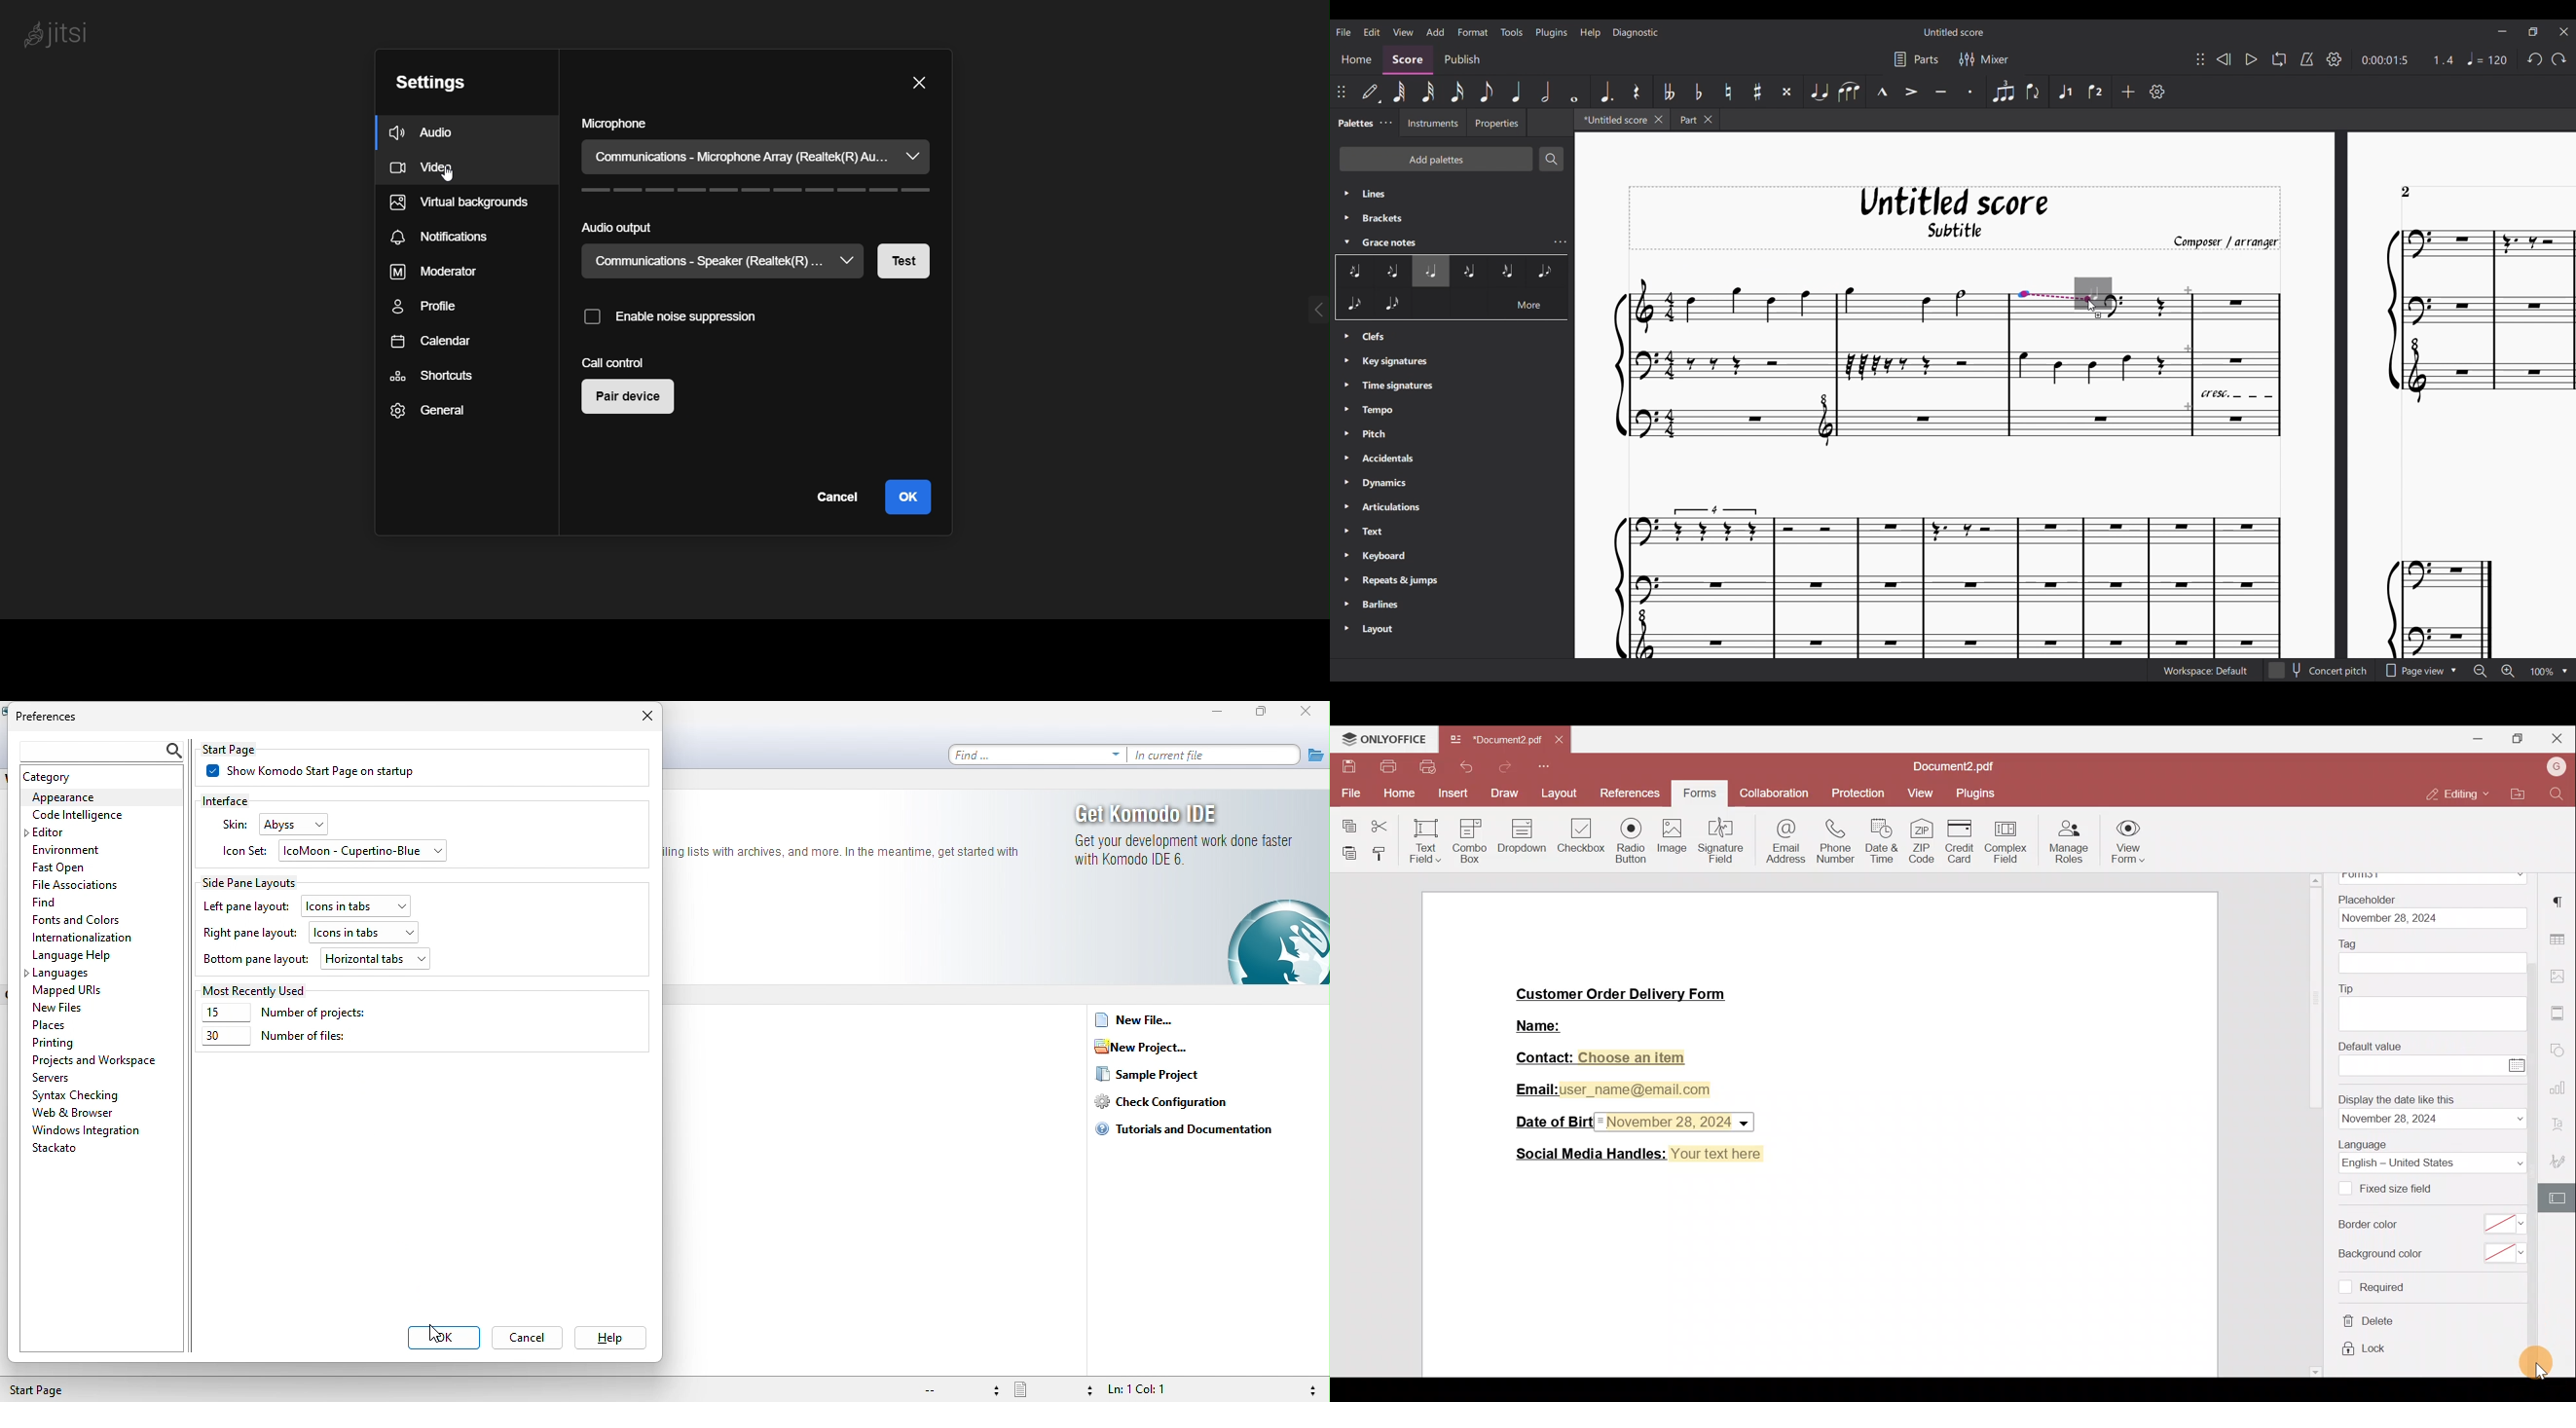 The width and height of the screenshot is (2576, 1428). Describe the element at coordinates (365, 853) in the screenshot. I see `icomoon-cupertino-blue` at that location.